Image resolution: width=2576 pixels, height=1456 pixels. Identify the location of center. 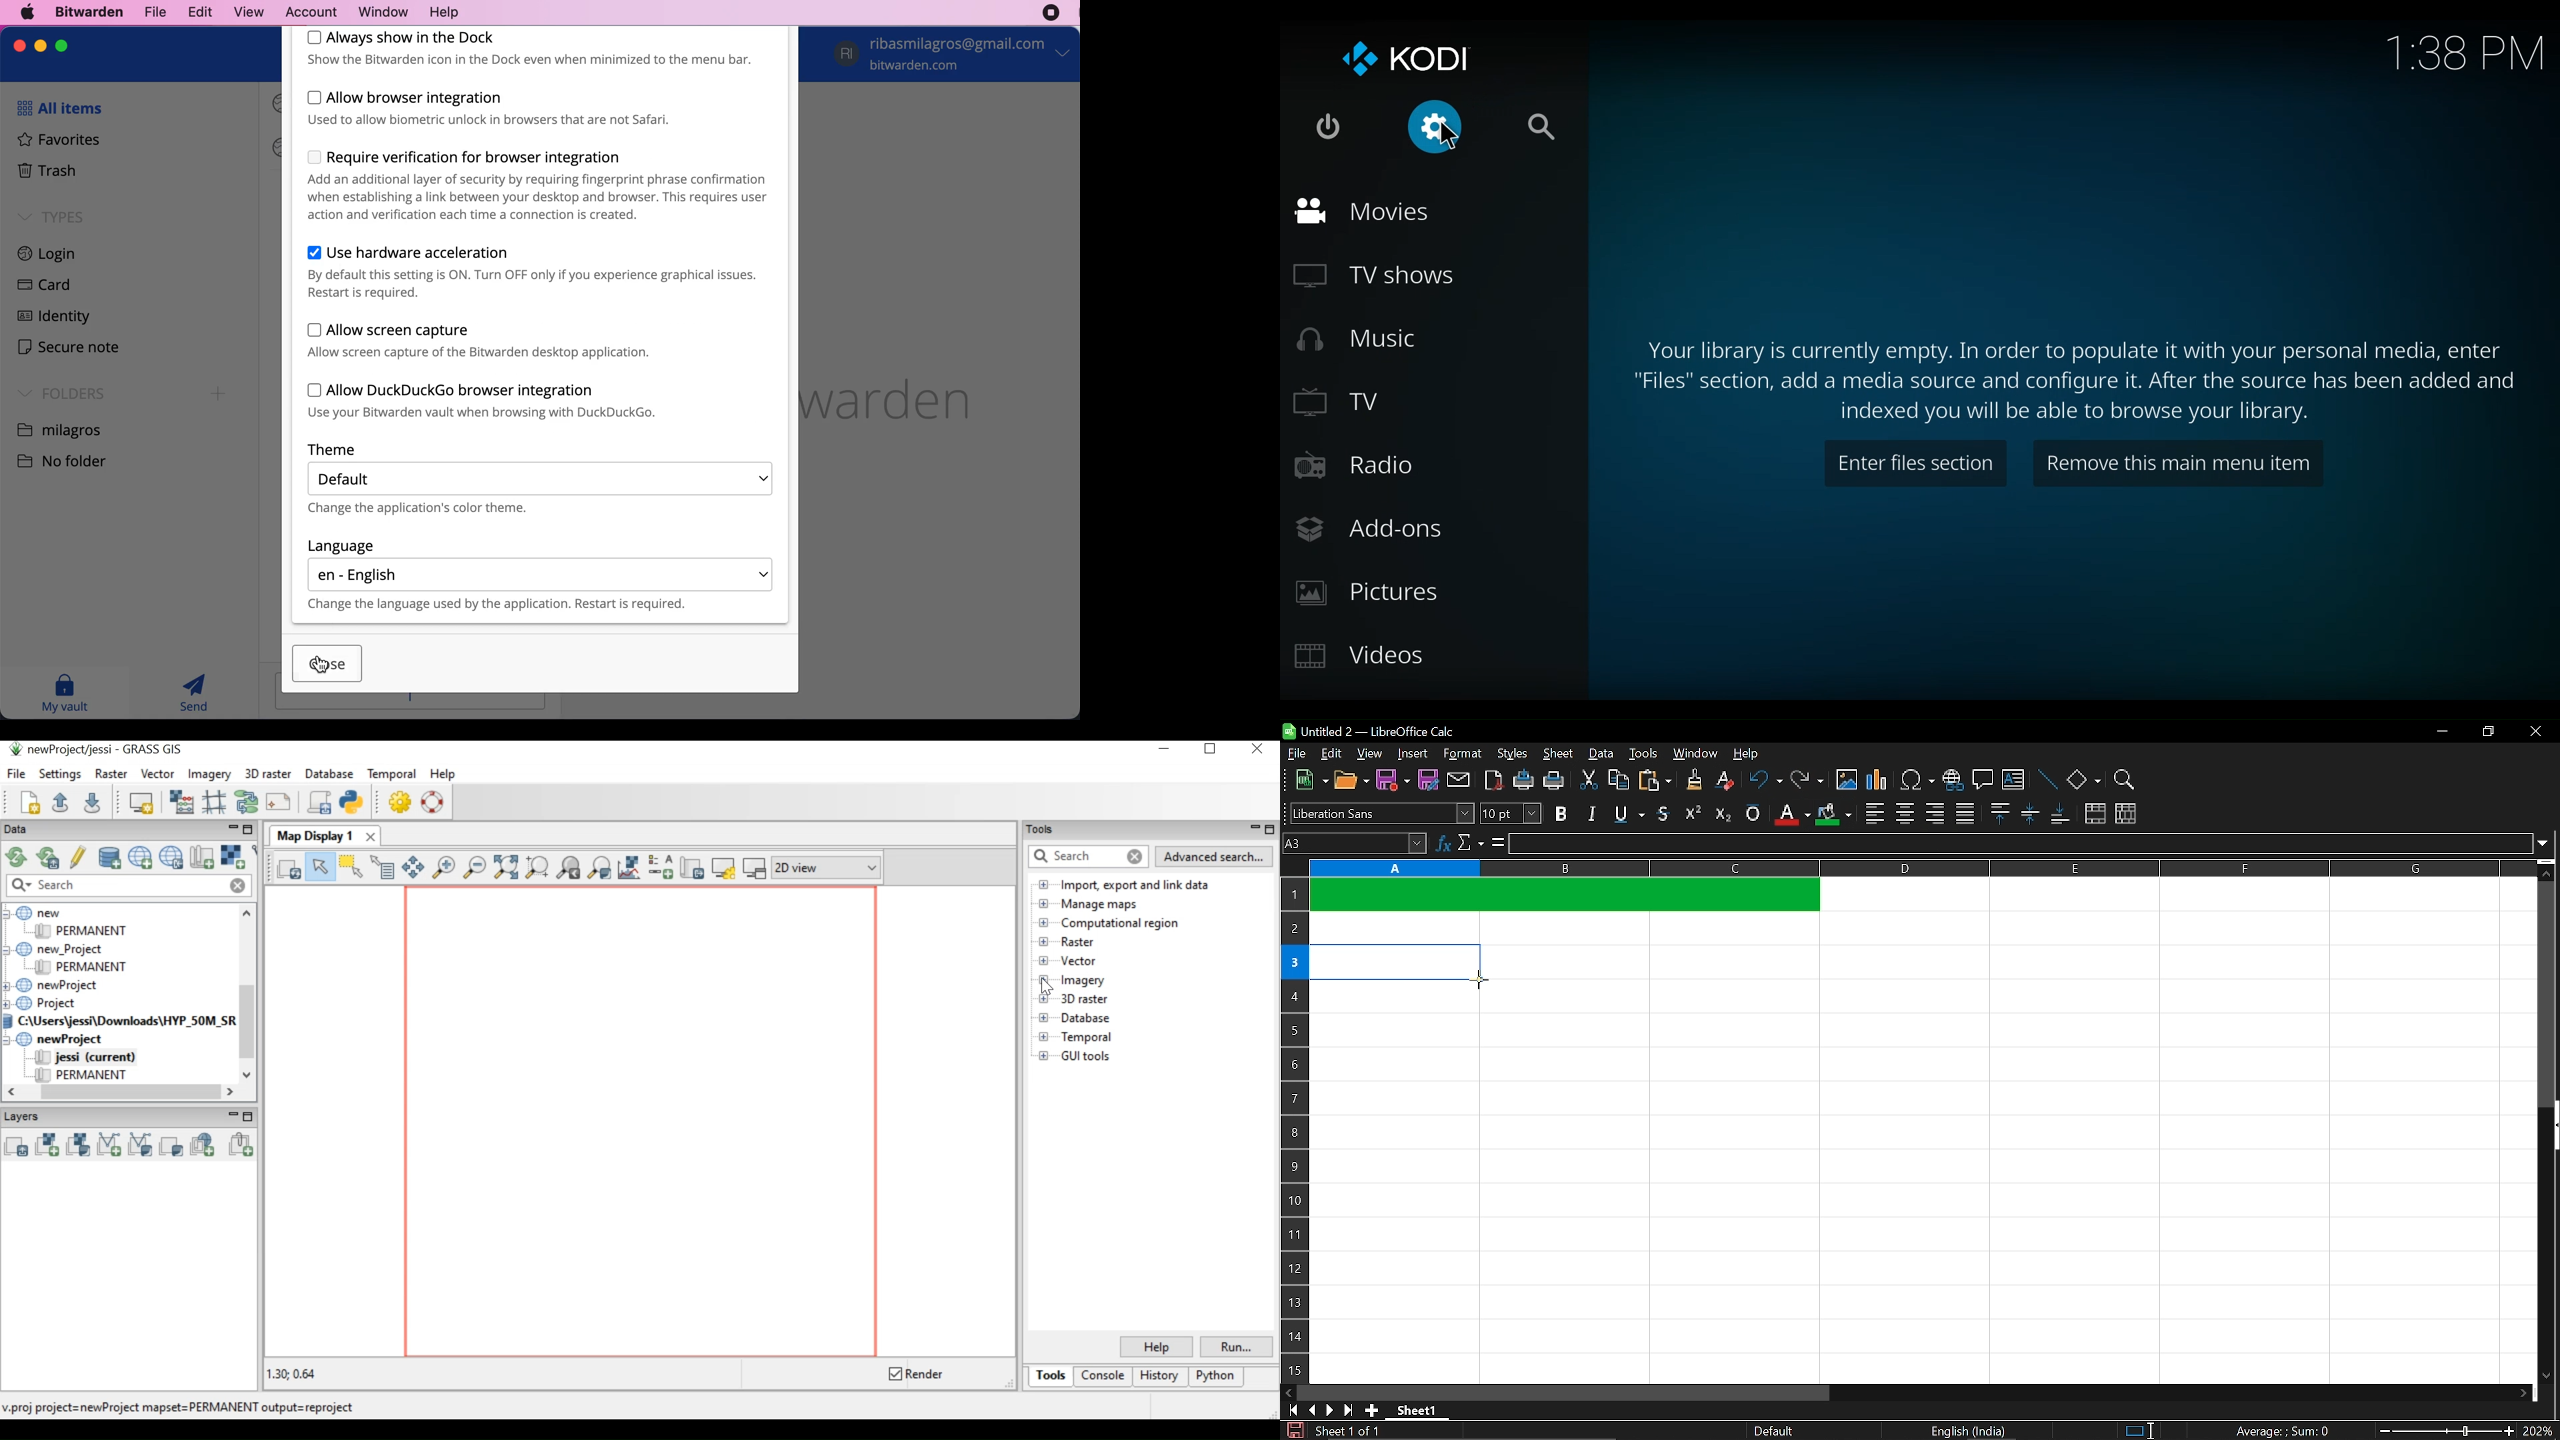
(1905, 813).